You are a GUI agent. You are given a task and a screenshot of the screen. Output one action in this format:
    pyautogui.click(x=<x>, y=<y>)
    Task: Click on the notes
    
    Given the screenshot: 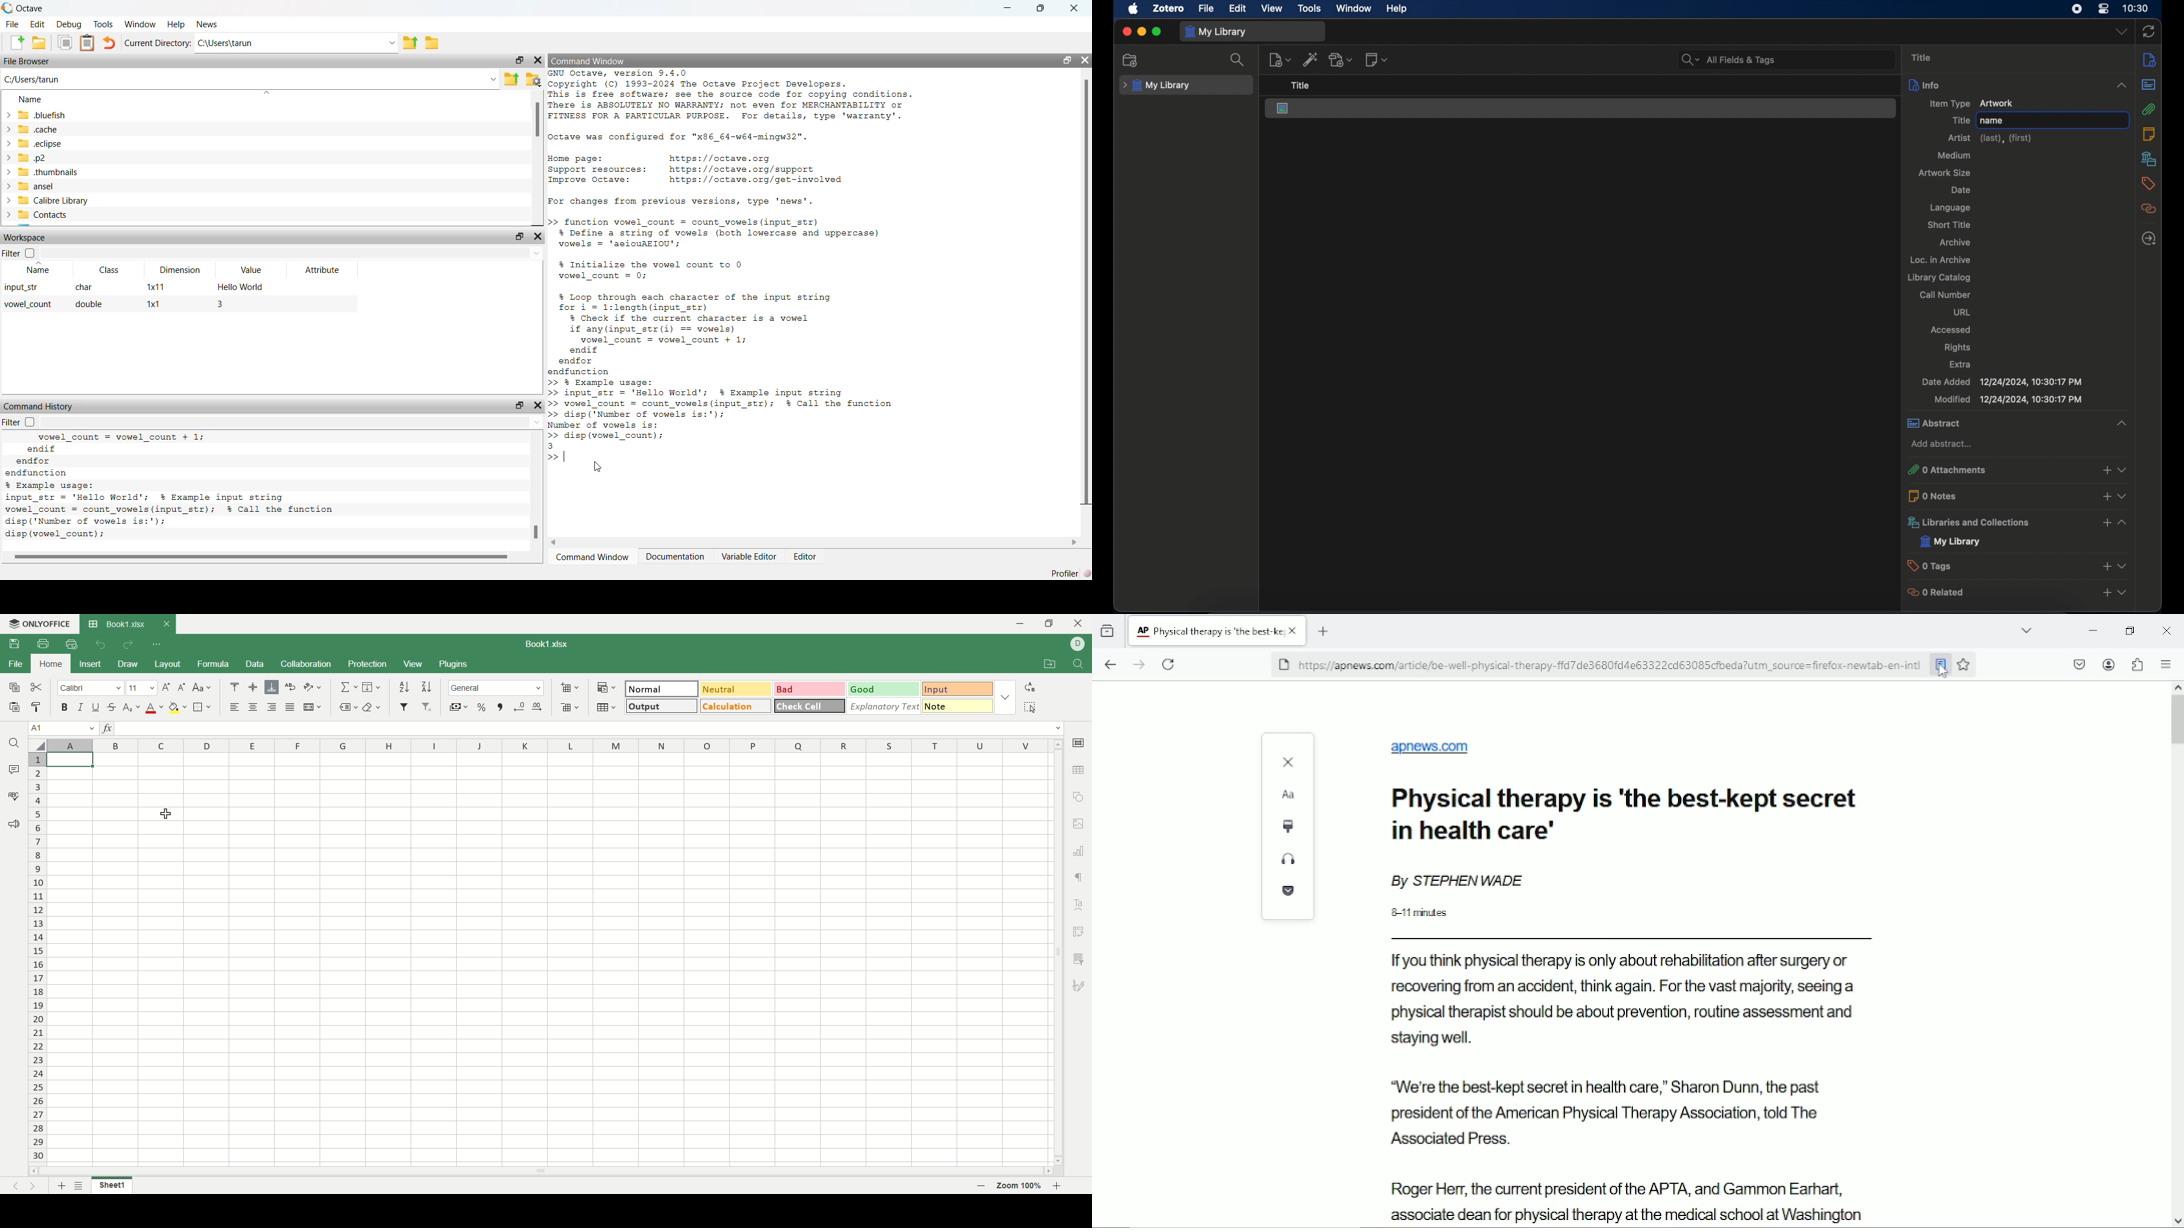 What is the action you would take?
    pyautogui.click(x=2151, y=59)
    